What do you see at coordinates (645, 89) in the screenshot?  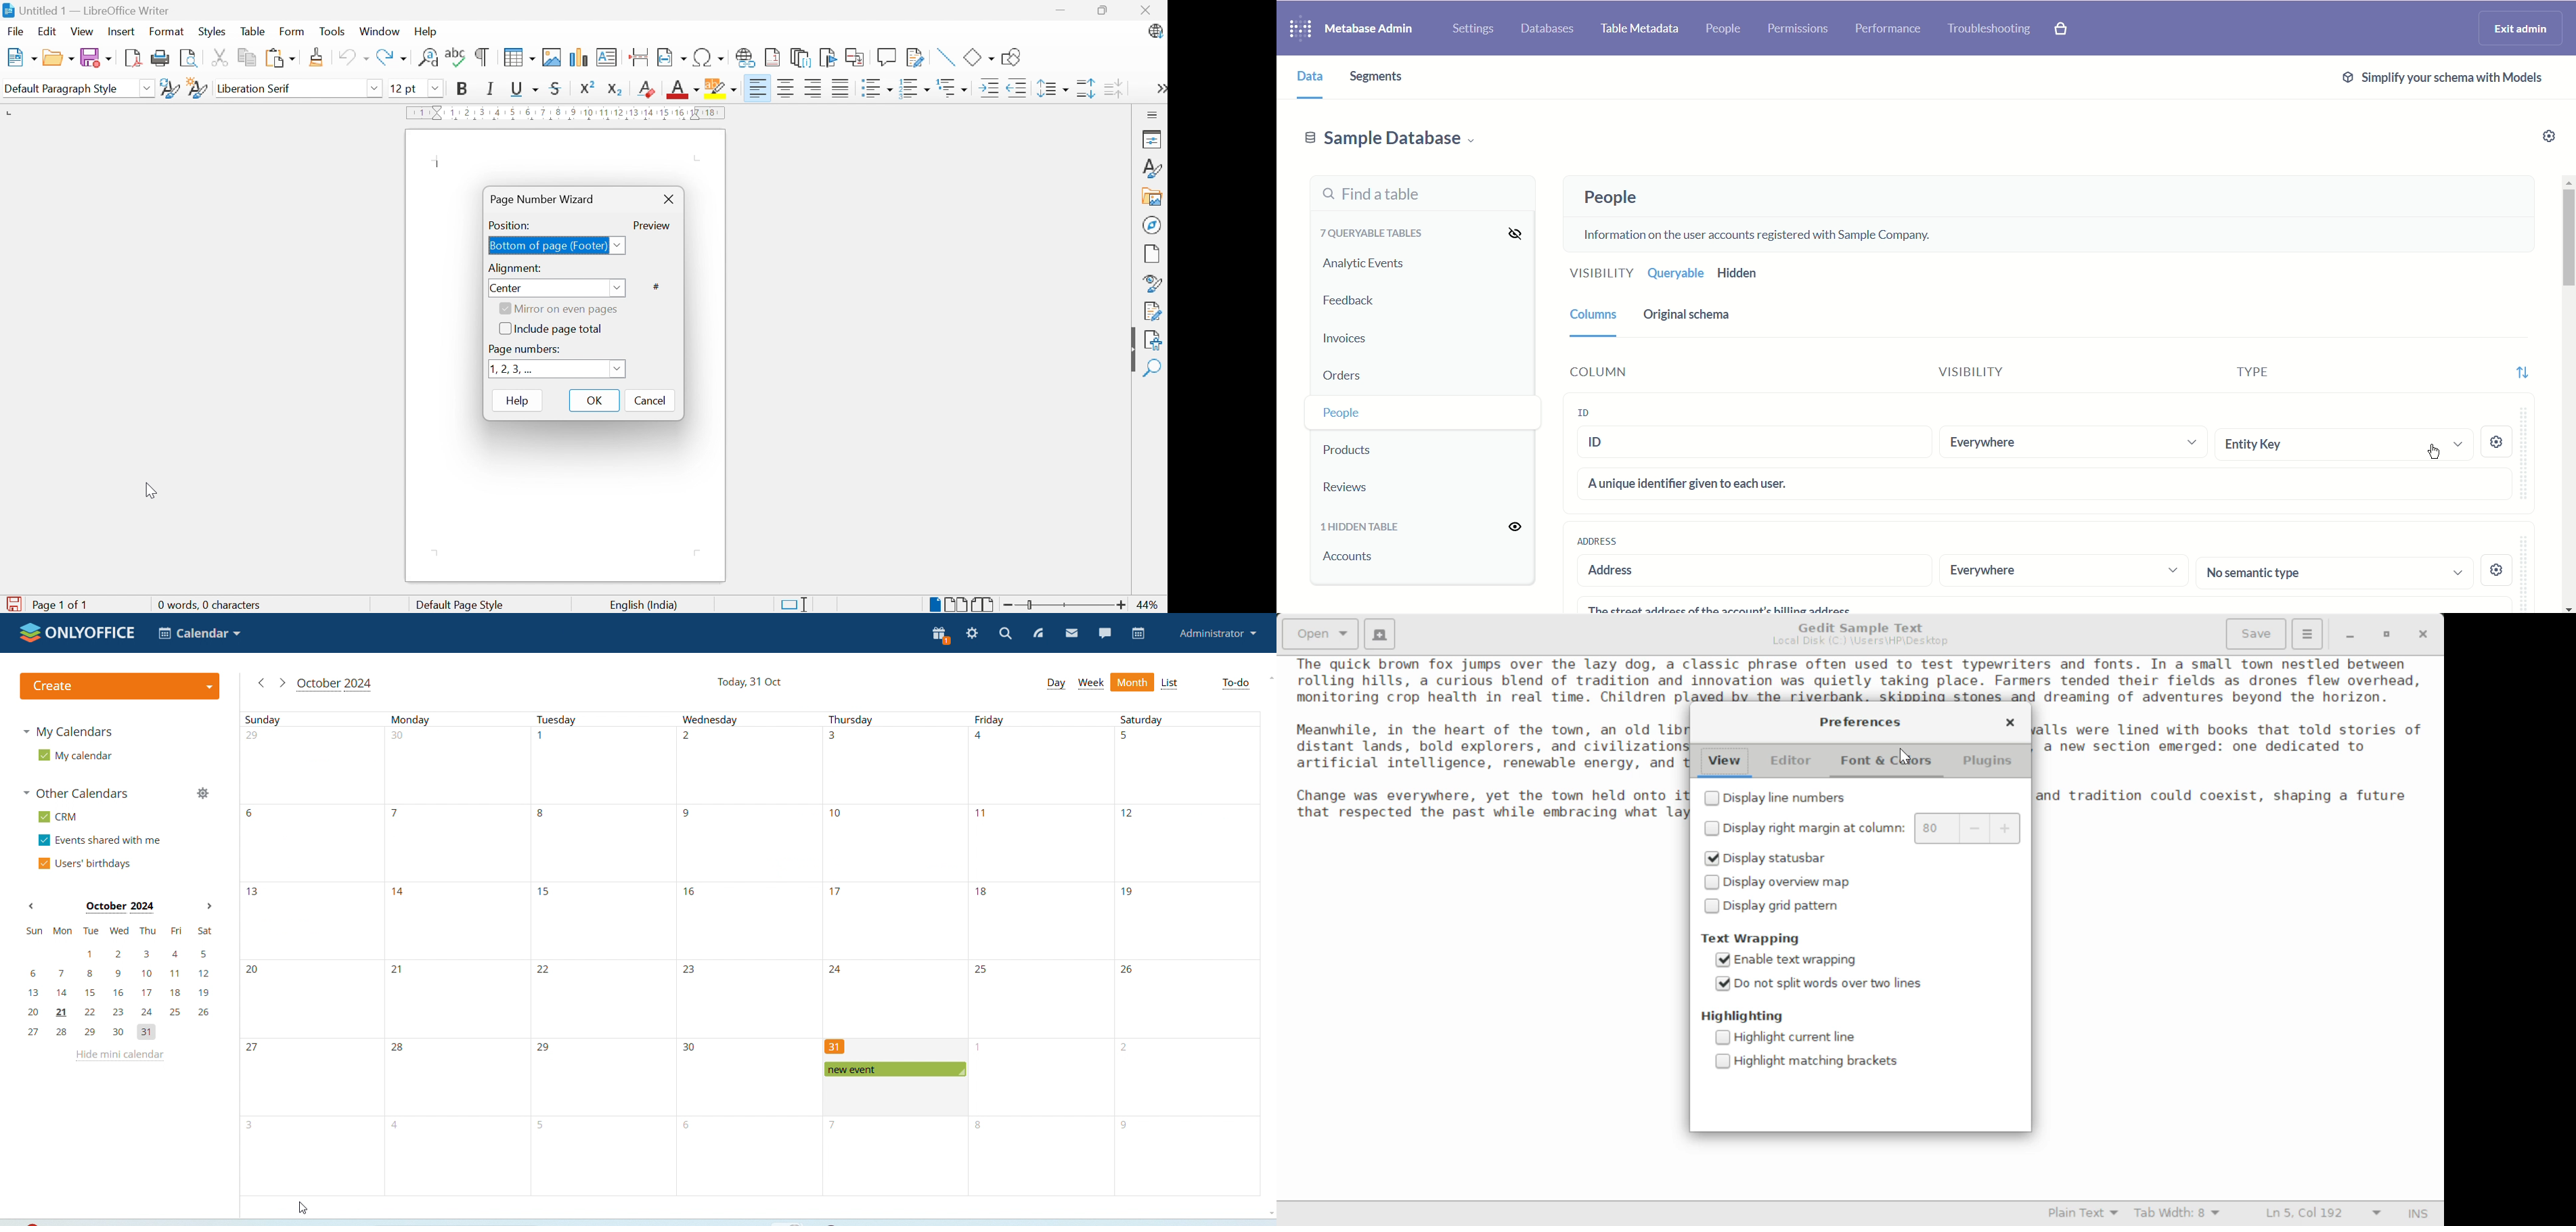 I see `Clear direct formatting` at bounding box center [645, 89].